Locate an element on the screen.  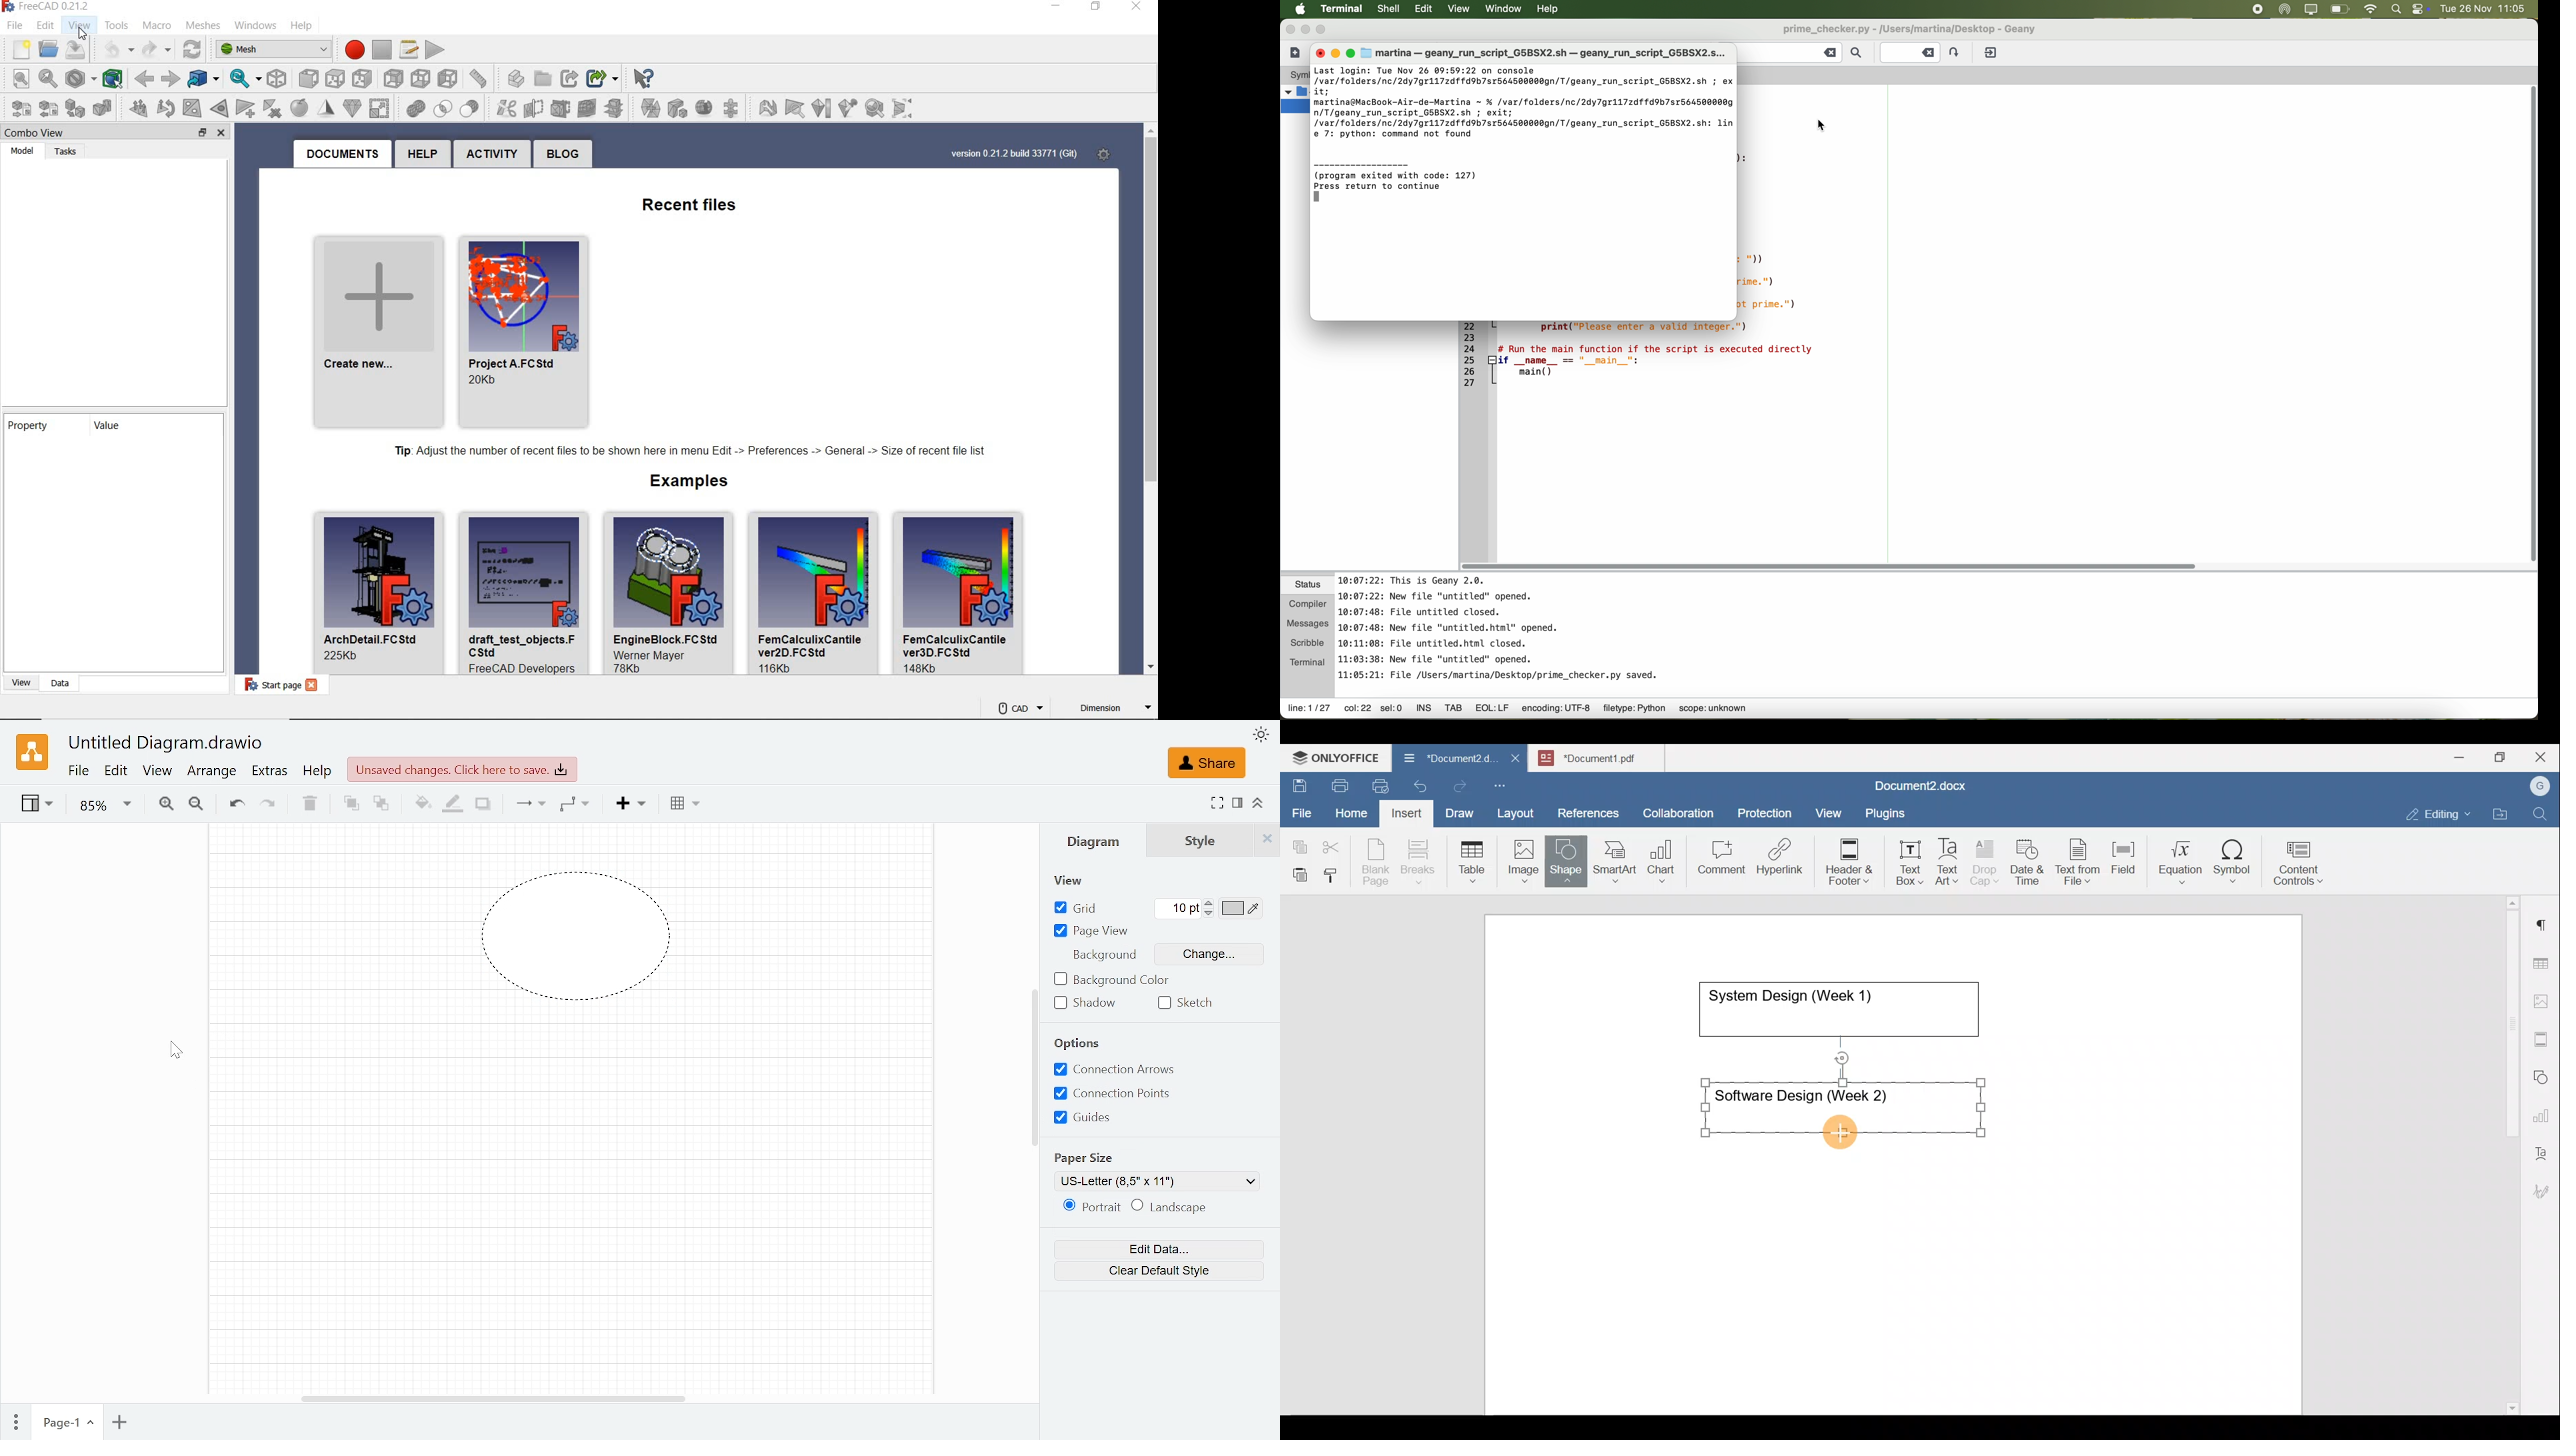
quit is located at coordinates (1992, 54).